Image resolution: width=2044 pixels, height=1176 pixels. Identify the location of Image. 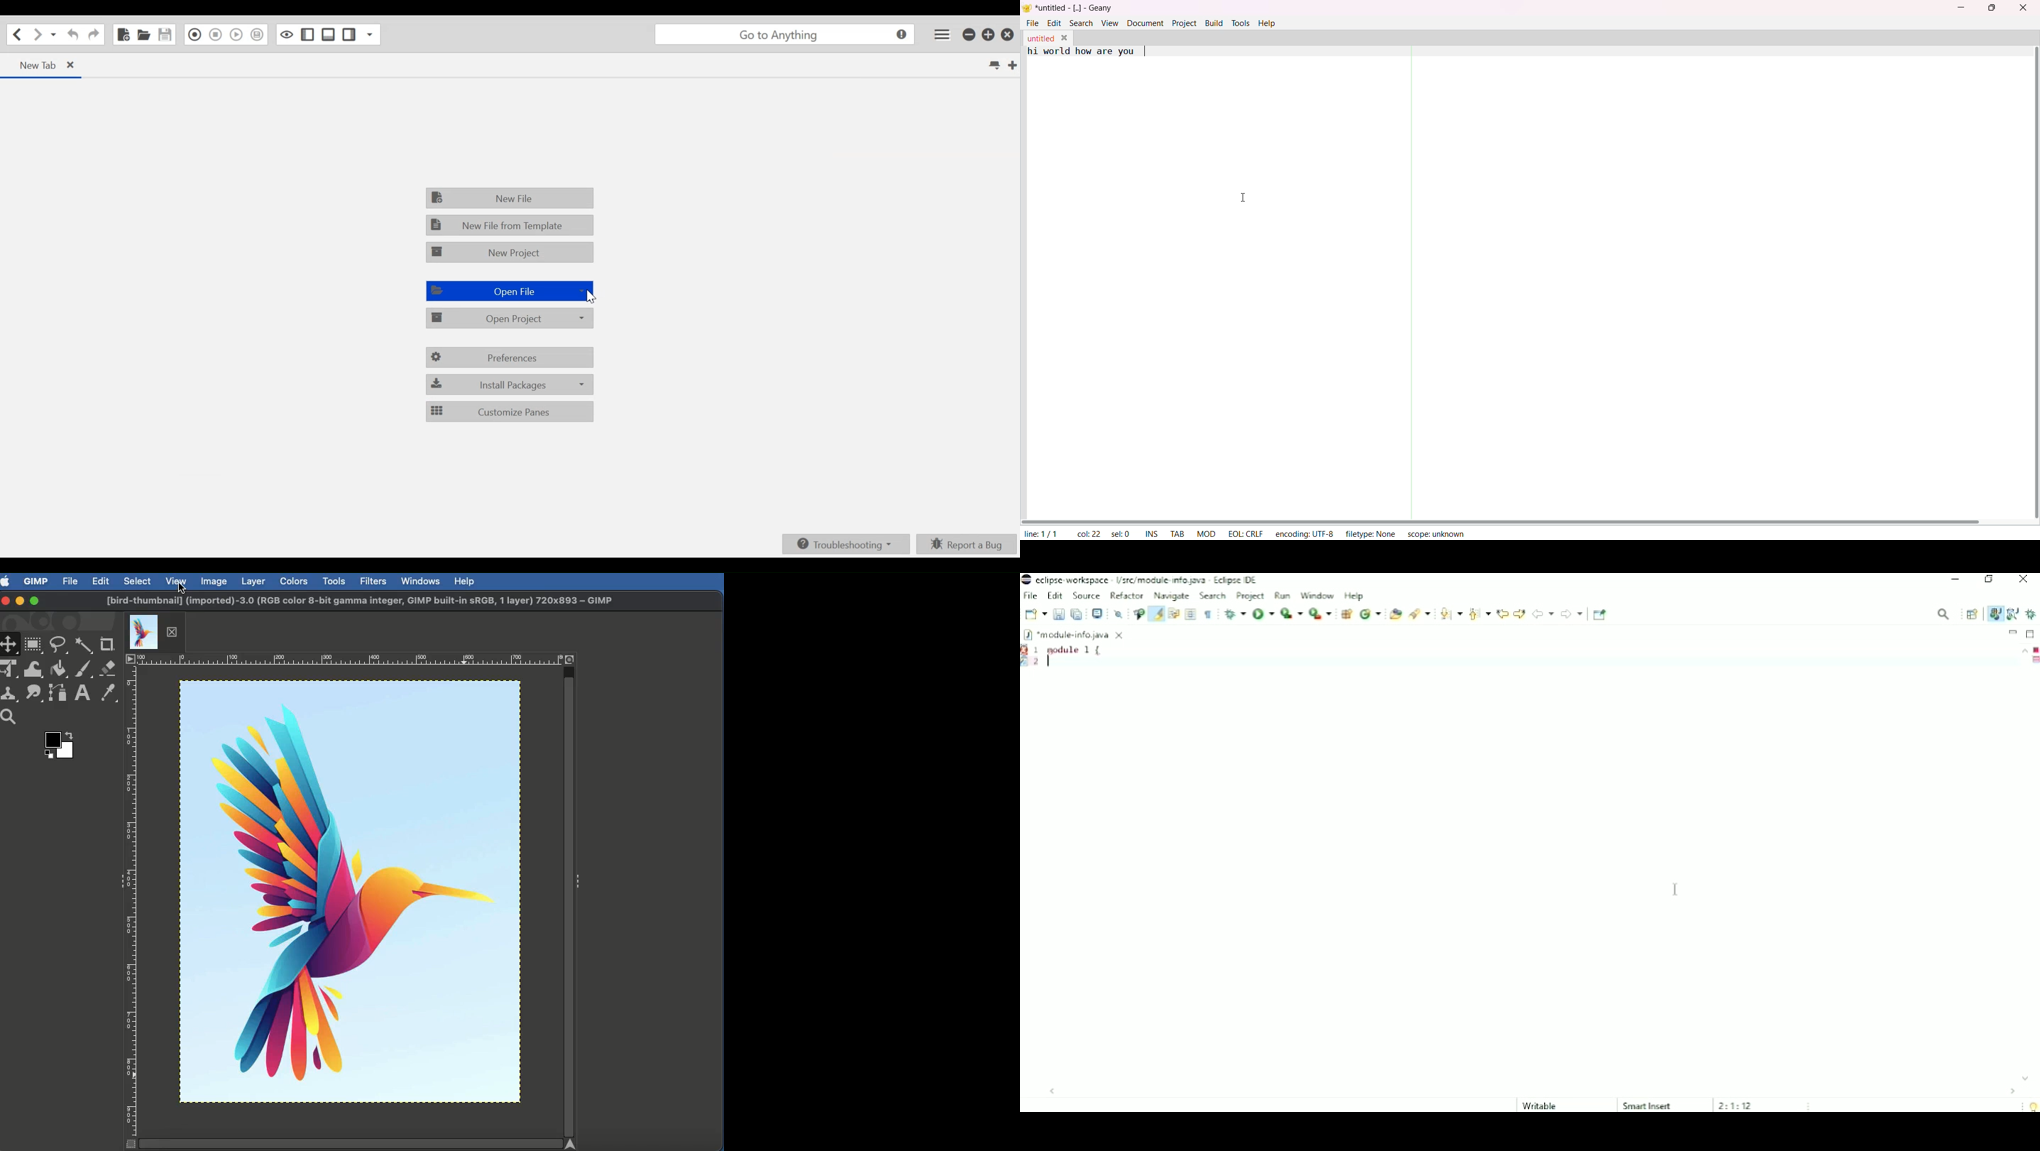
(214, 581).